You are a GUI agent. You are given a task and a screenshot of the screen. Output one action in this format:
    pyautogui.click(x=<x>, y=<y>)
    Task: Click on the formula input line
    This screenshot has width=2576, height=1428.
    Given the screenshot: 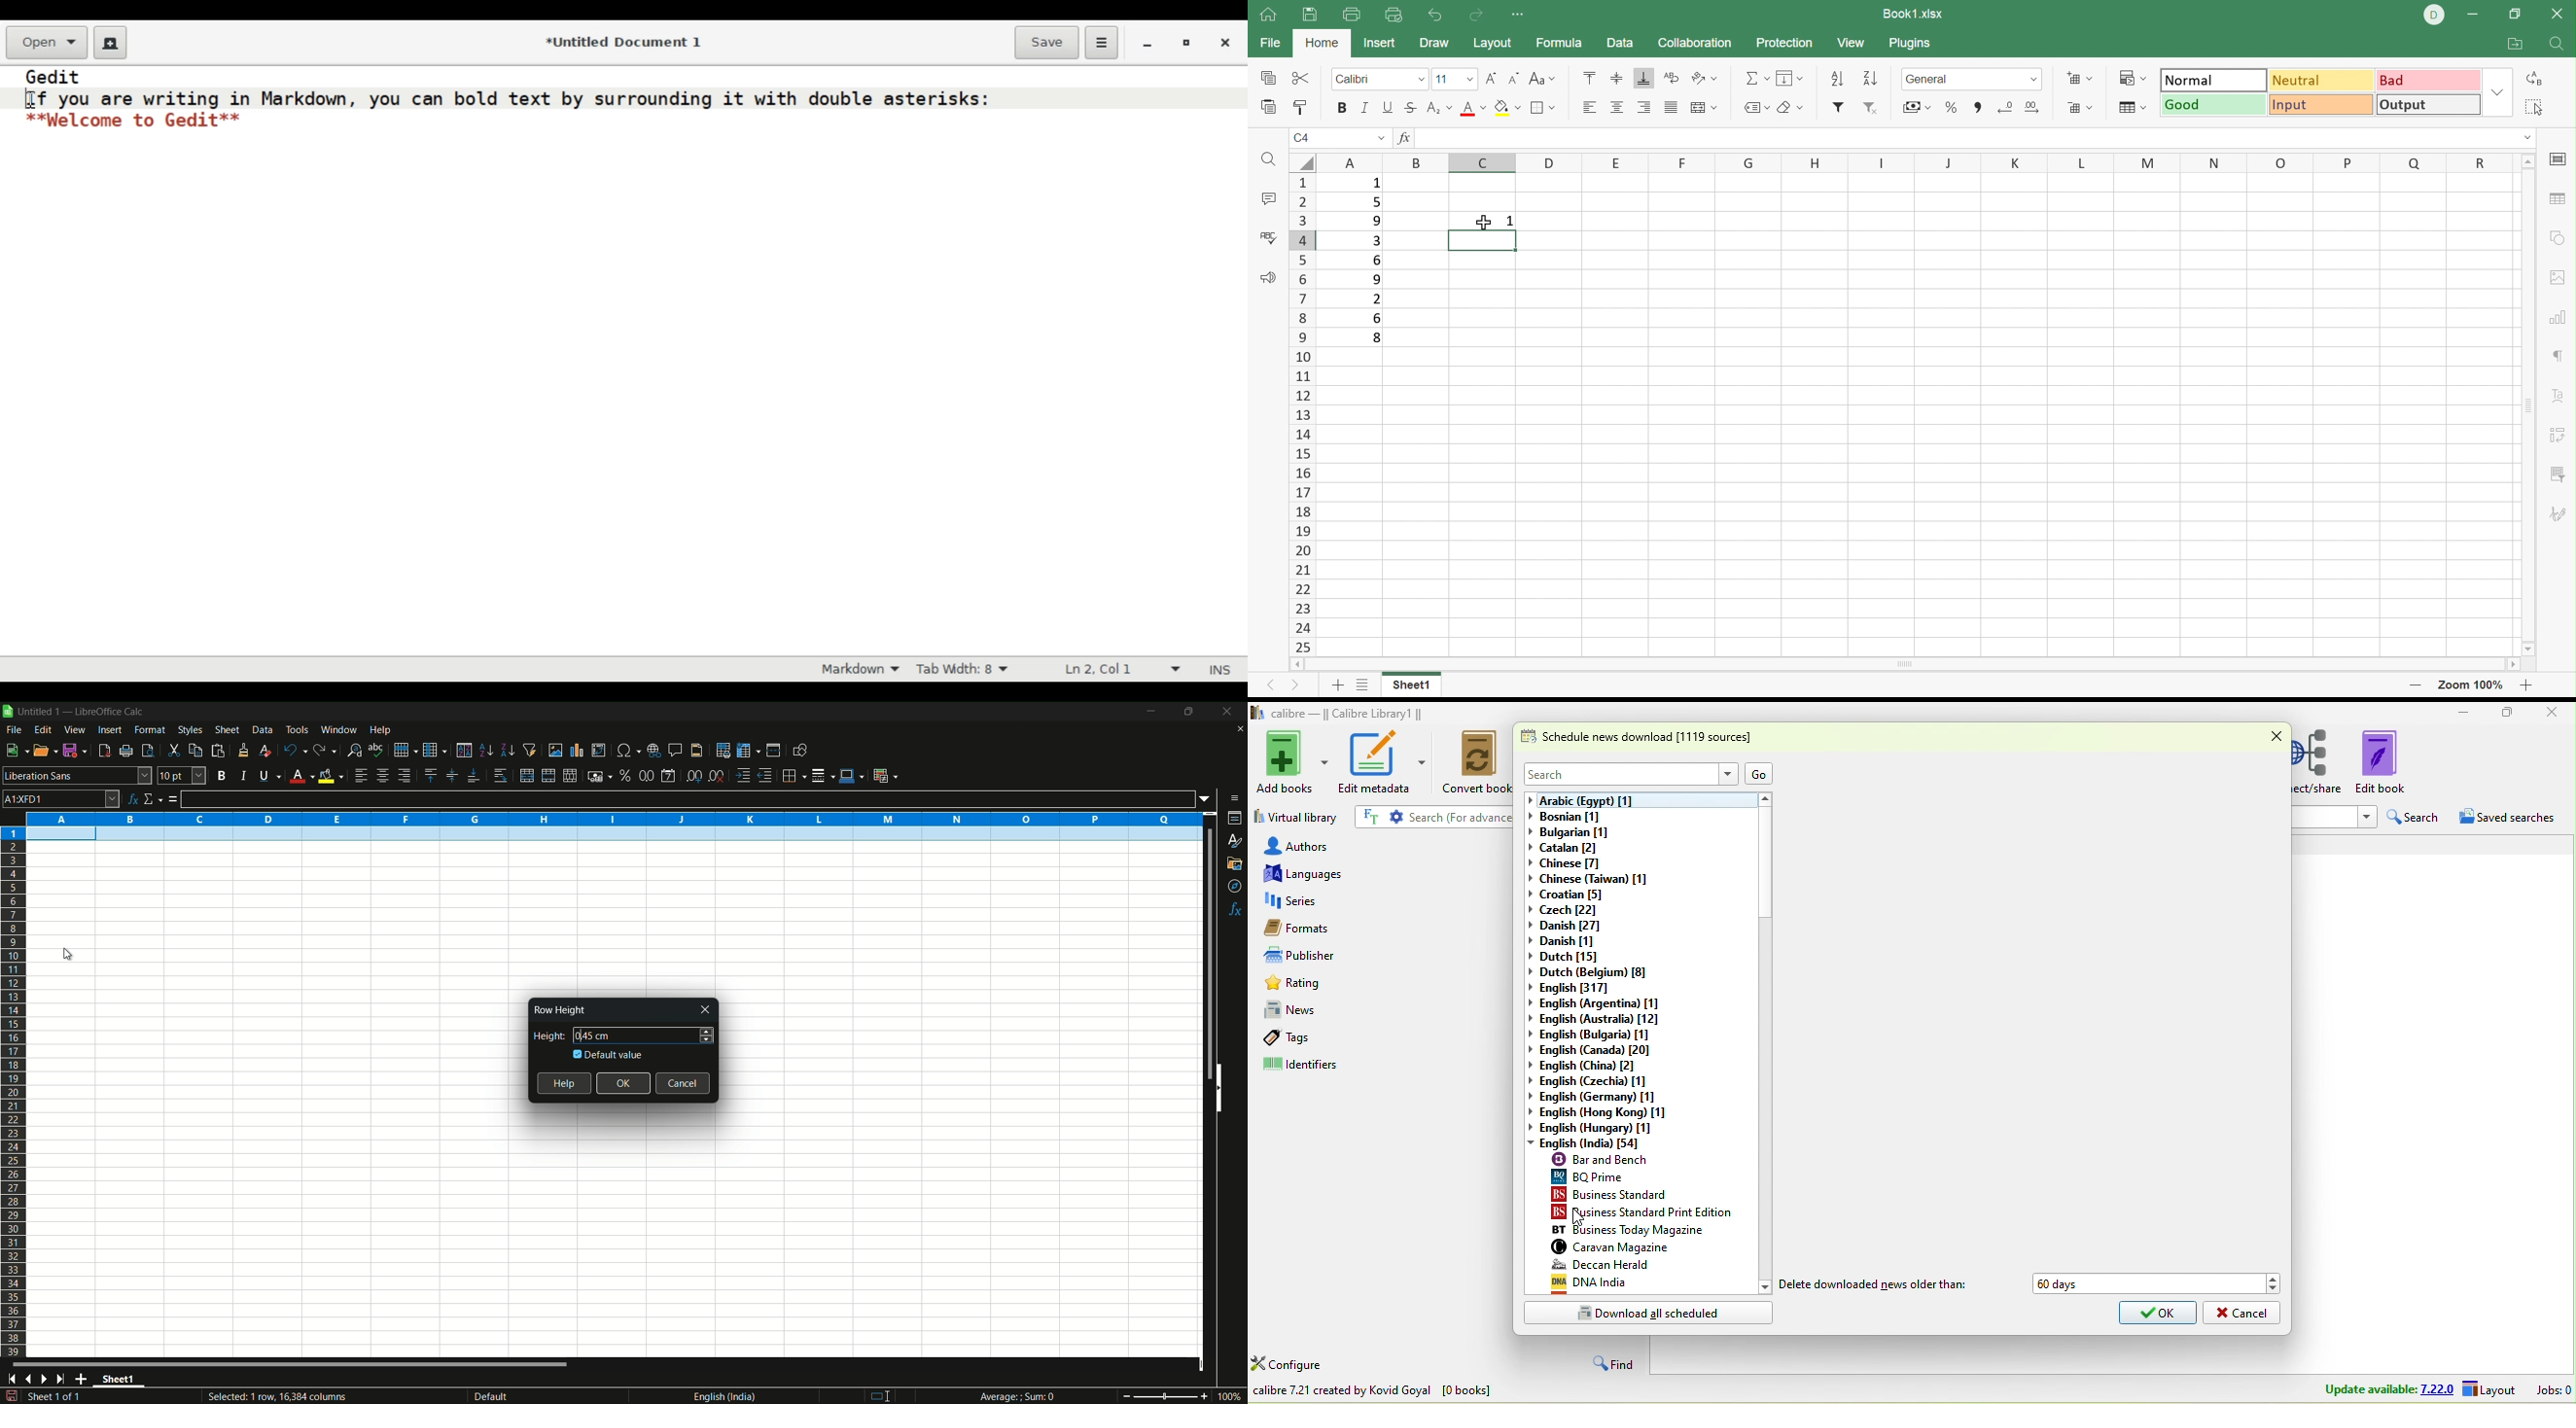 What is the action you would take?
    pyautogui.click(x=688, y=799)
    